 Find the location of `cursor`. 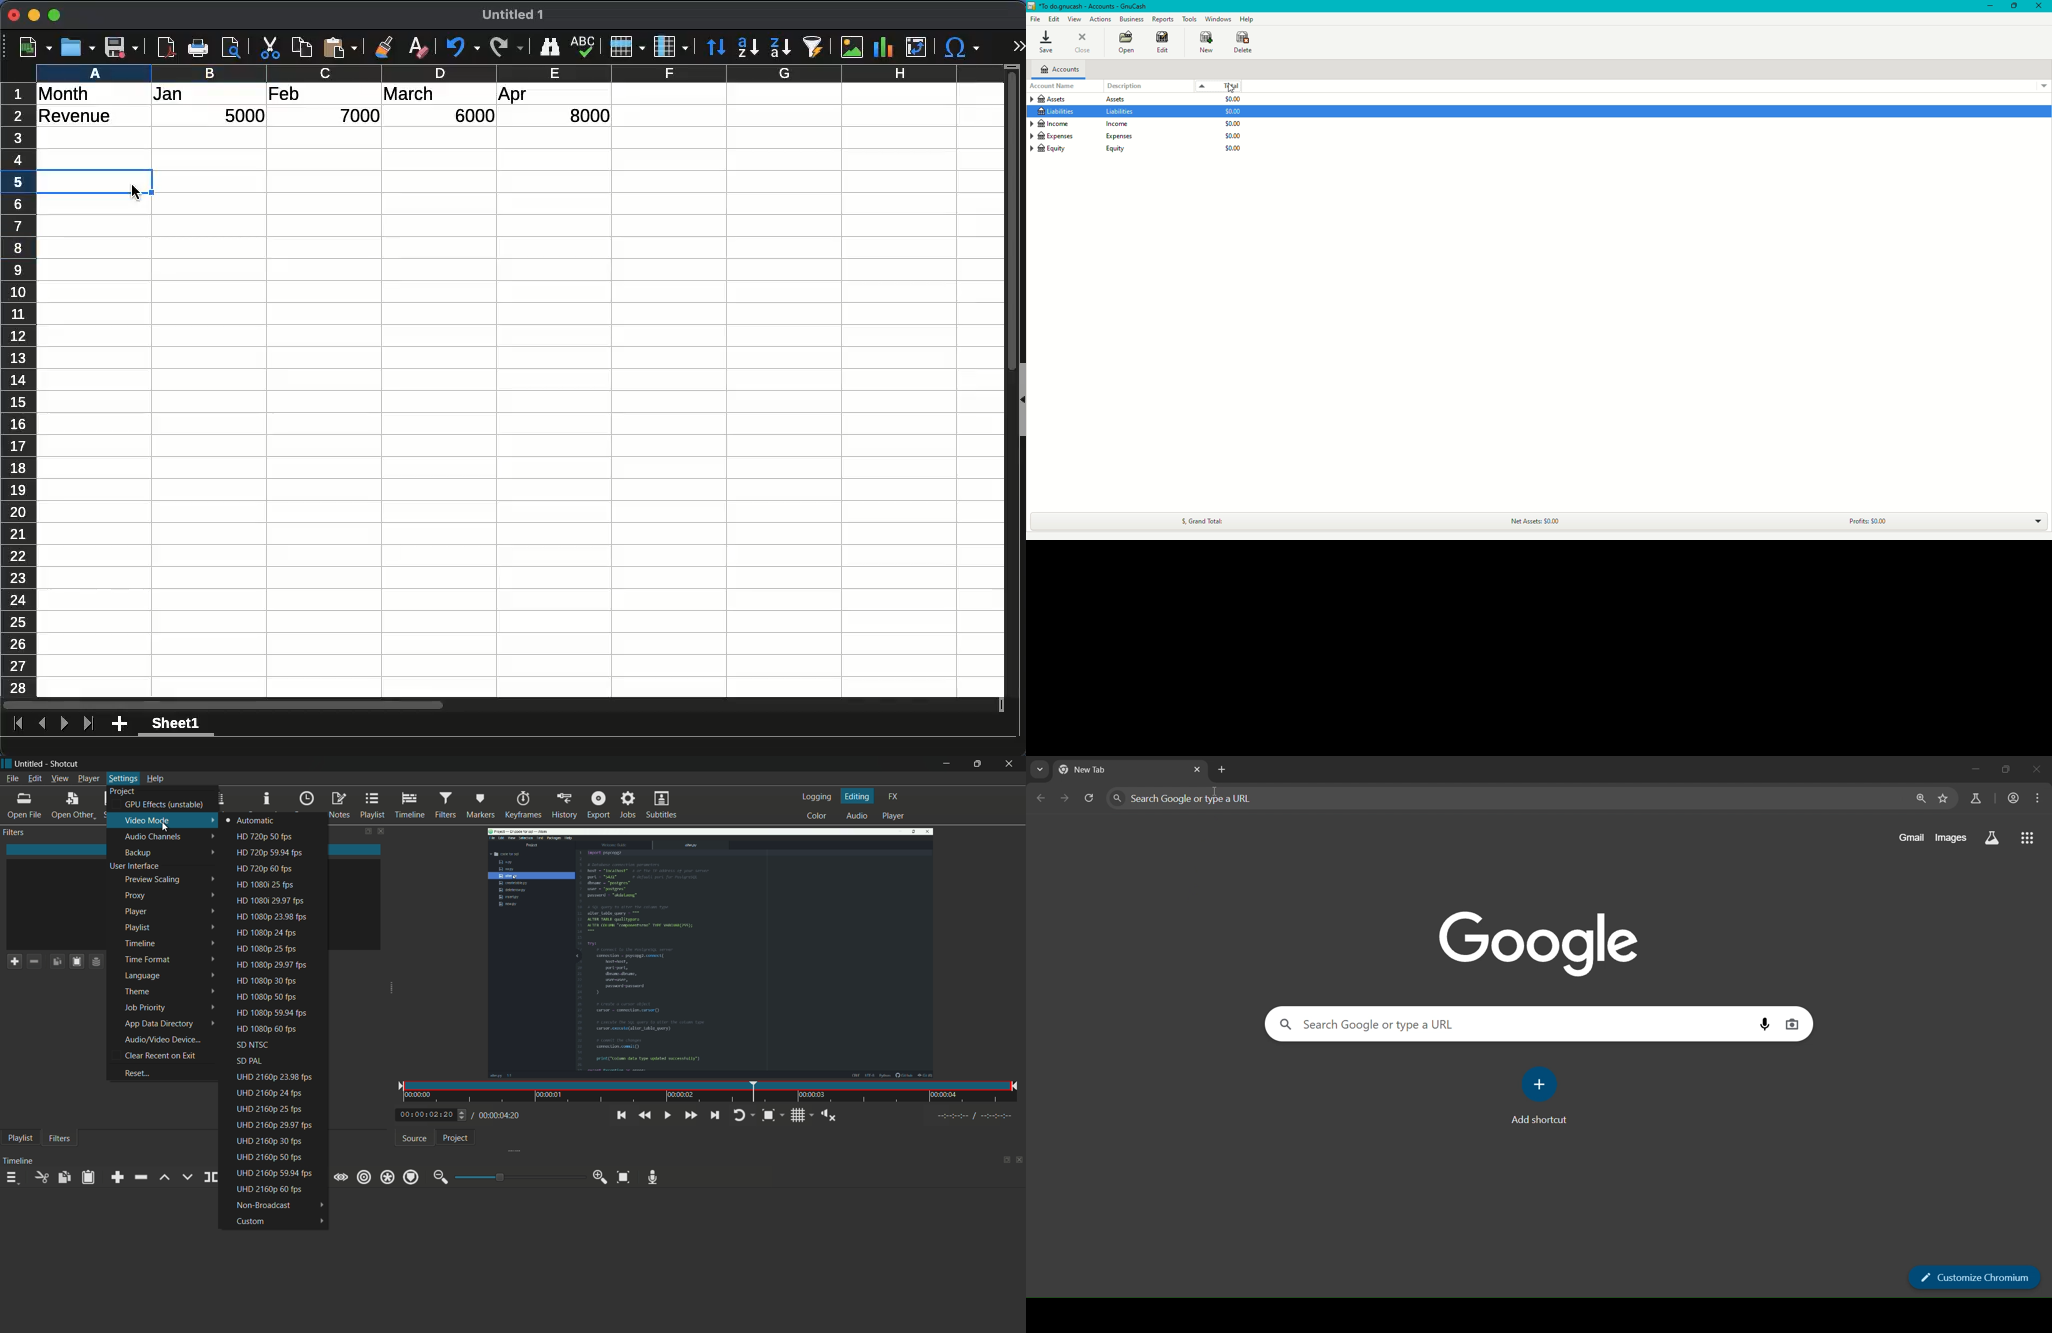

cursor is located at coordinates (1216, 793).